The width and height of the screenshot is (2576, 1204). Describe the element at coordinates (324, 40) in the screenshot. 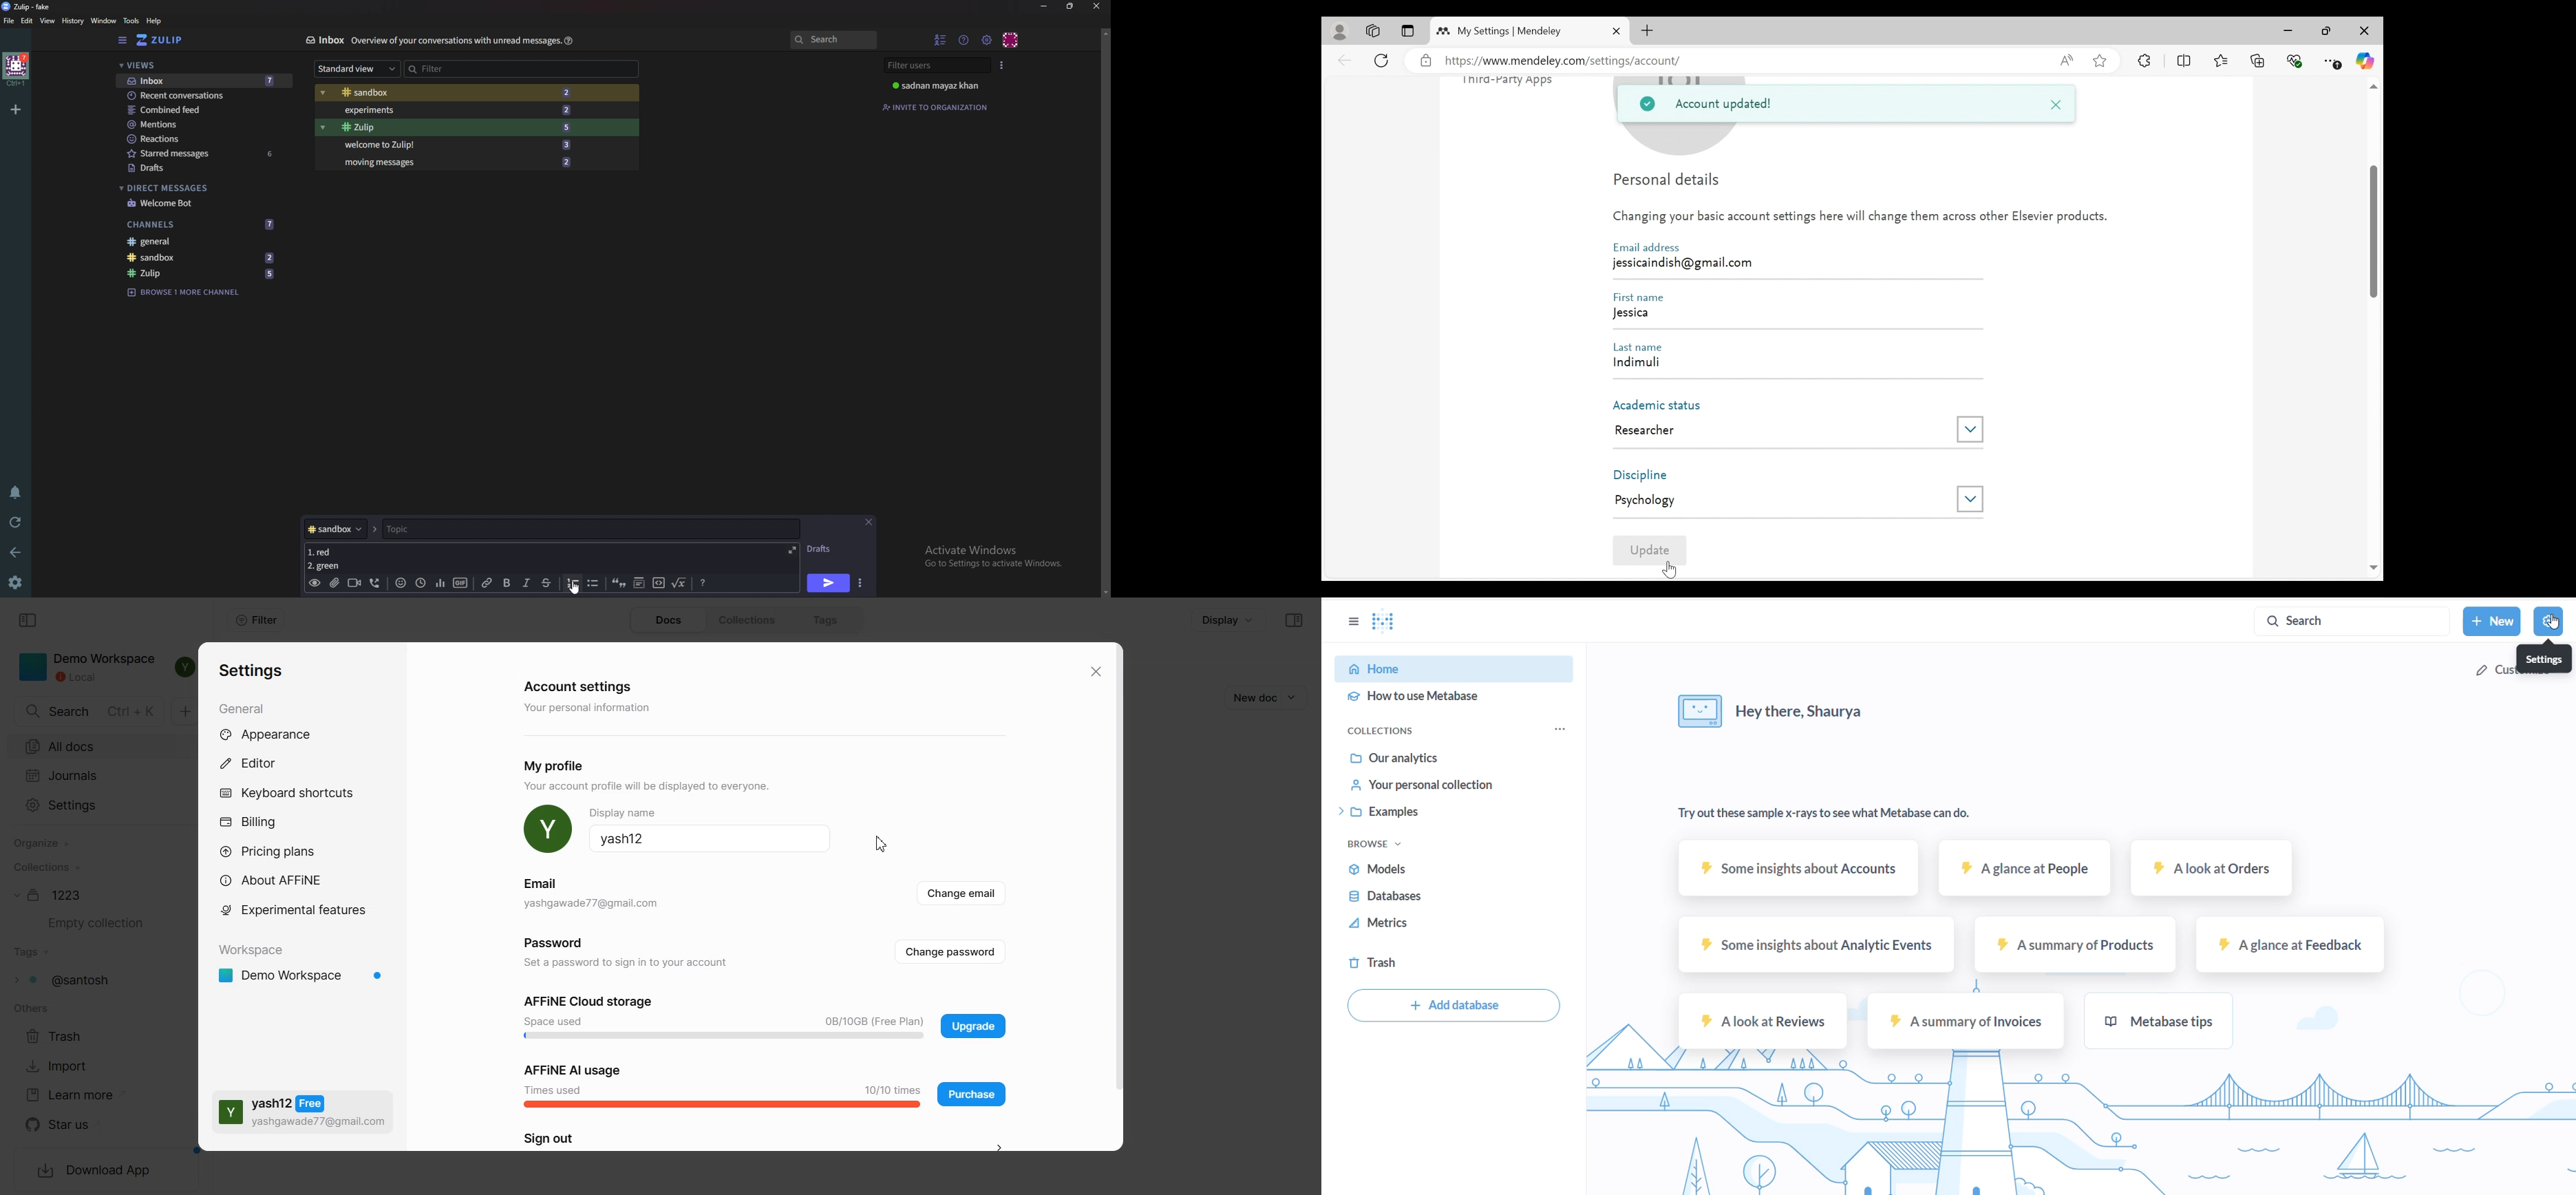

I see `Inbox` at that location.